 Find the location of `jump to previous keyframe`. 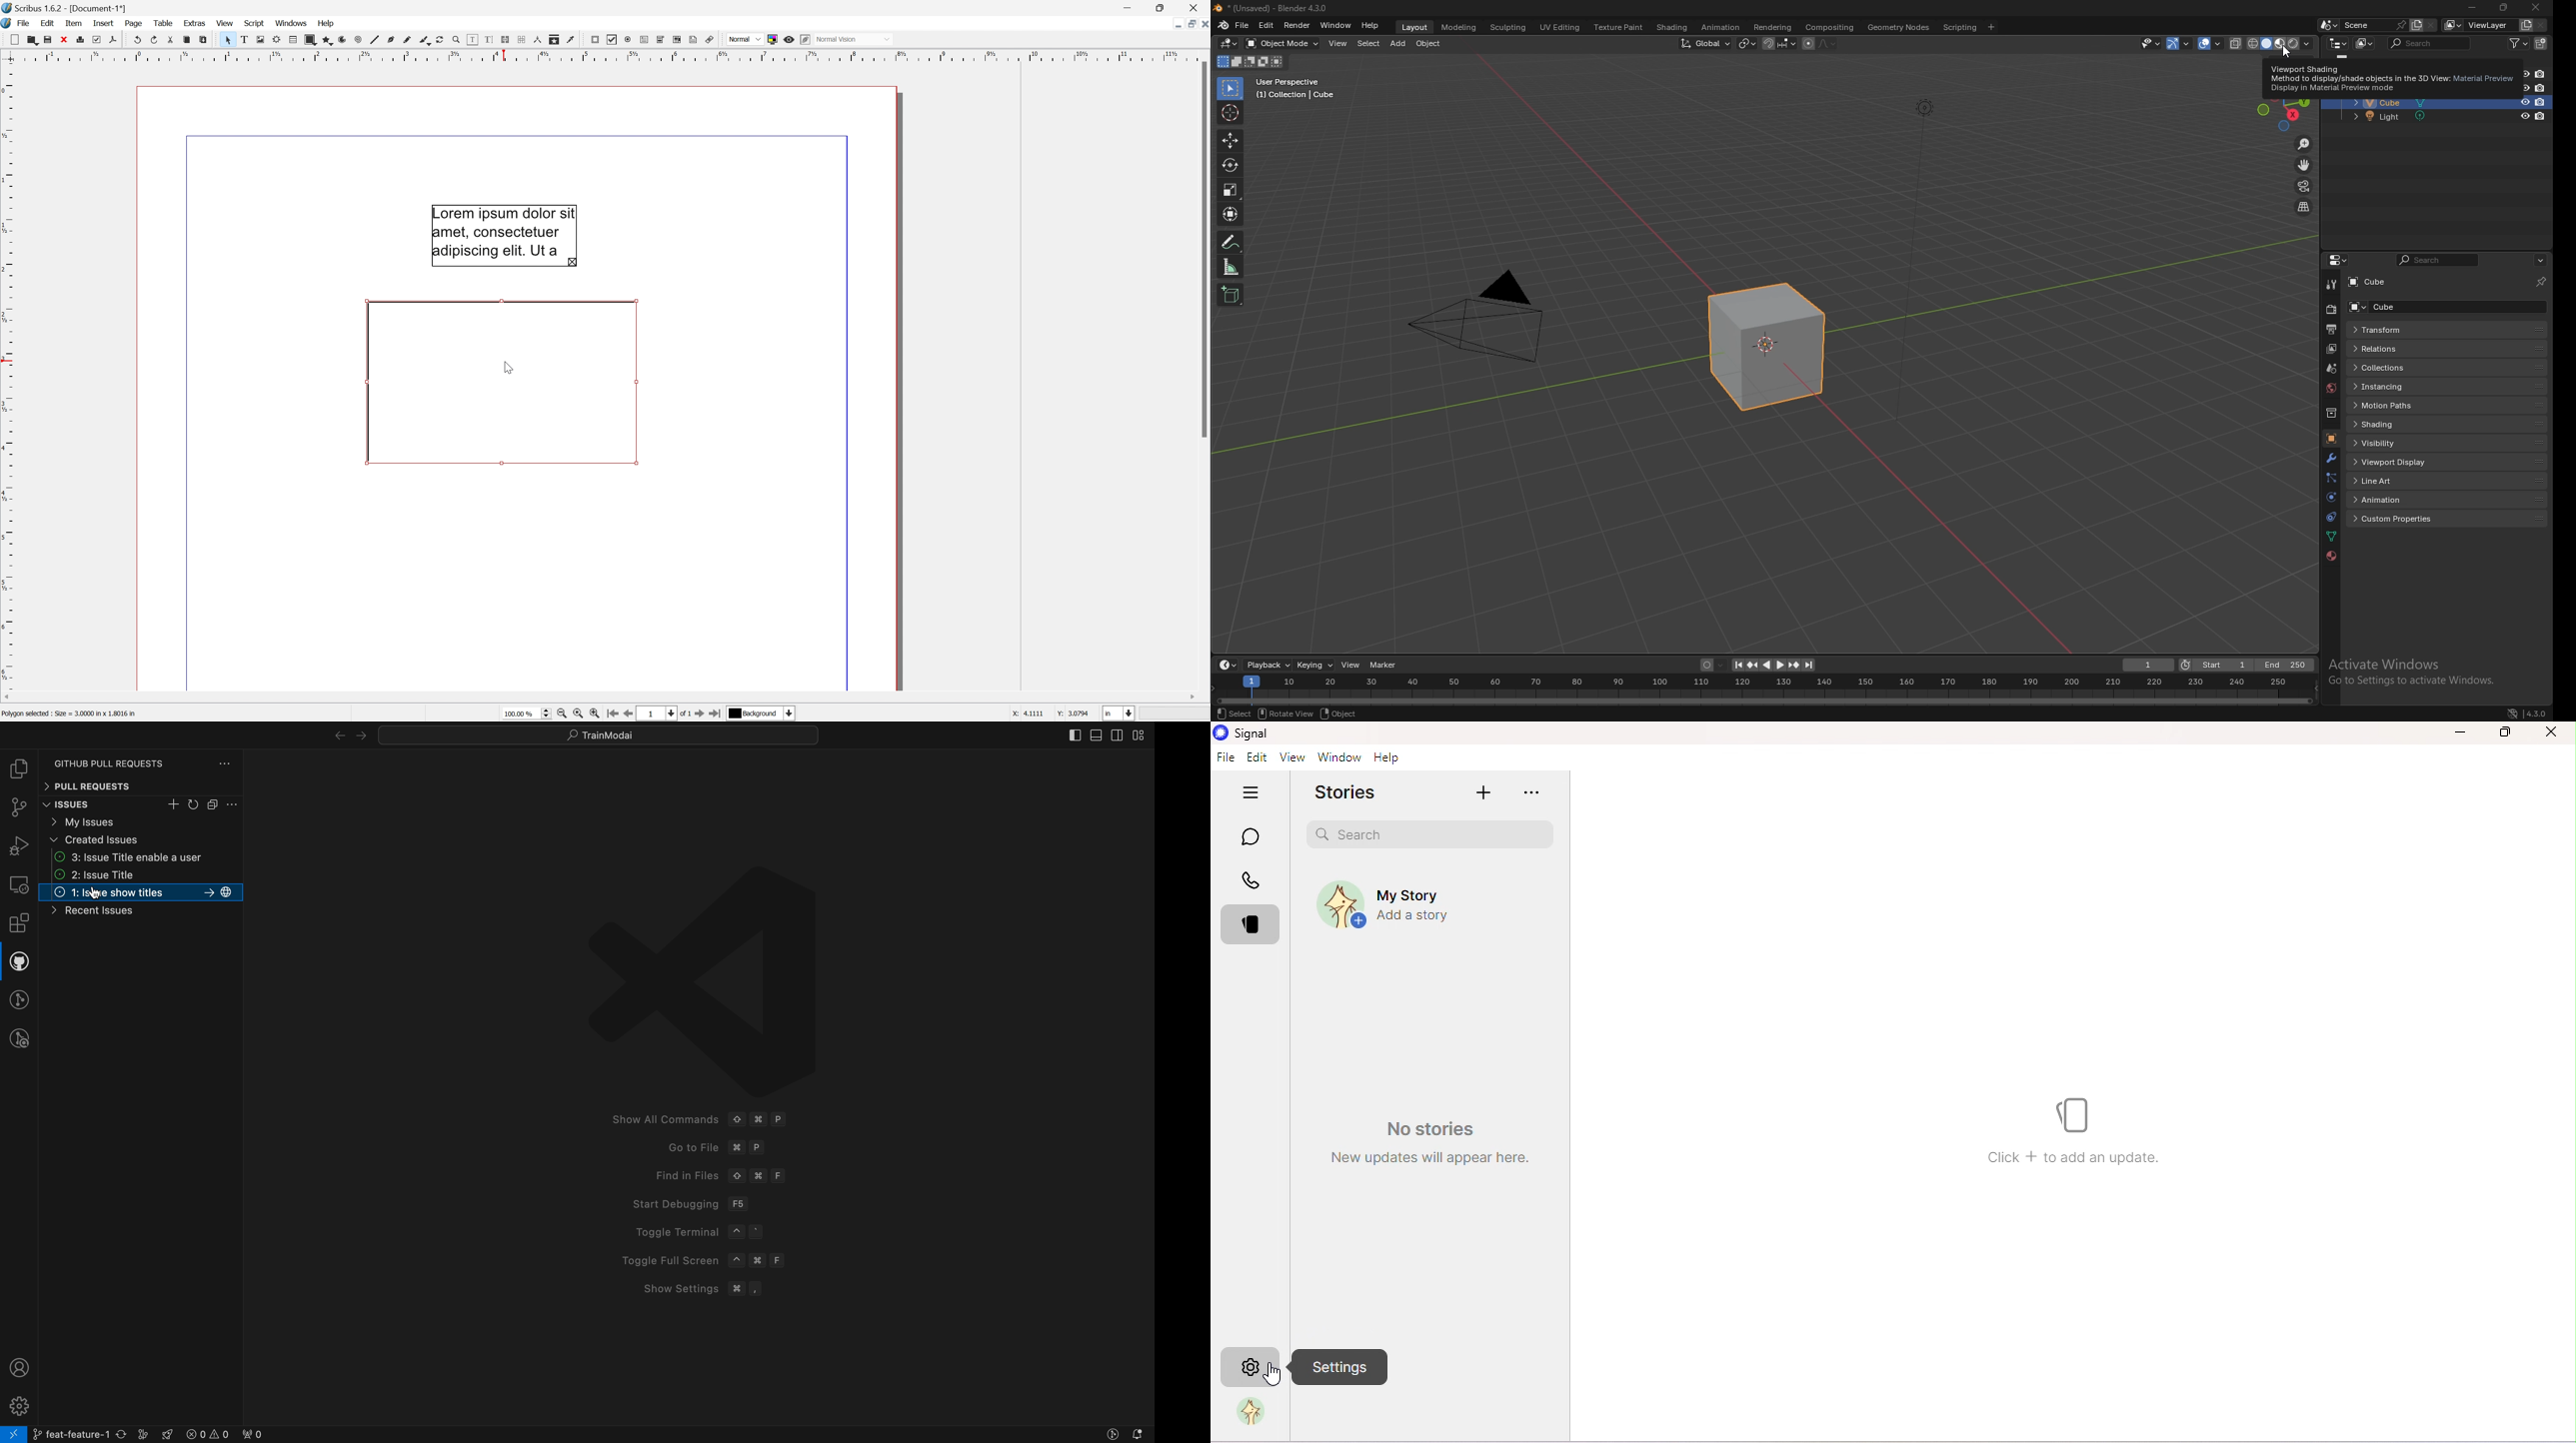

jump to previous keyframe is located at coordinates (1753, 666).